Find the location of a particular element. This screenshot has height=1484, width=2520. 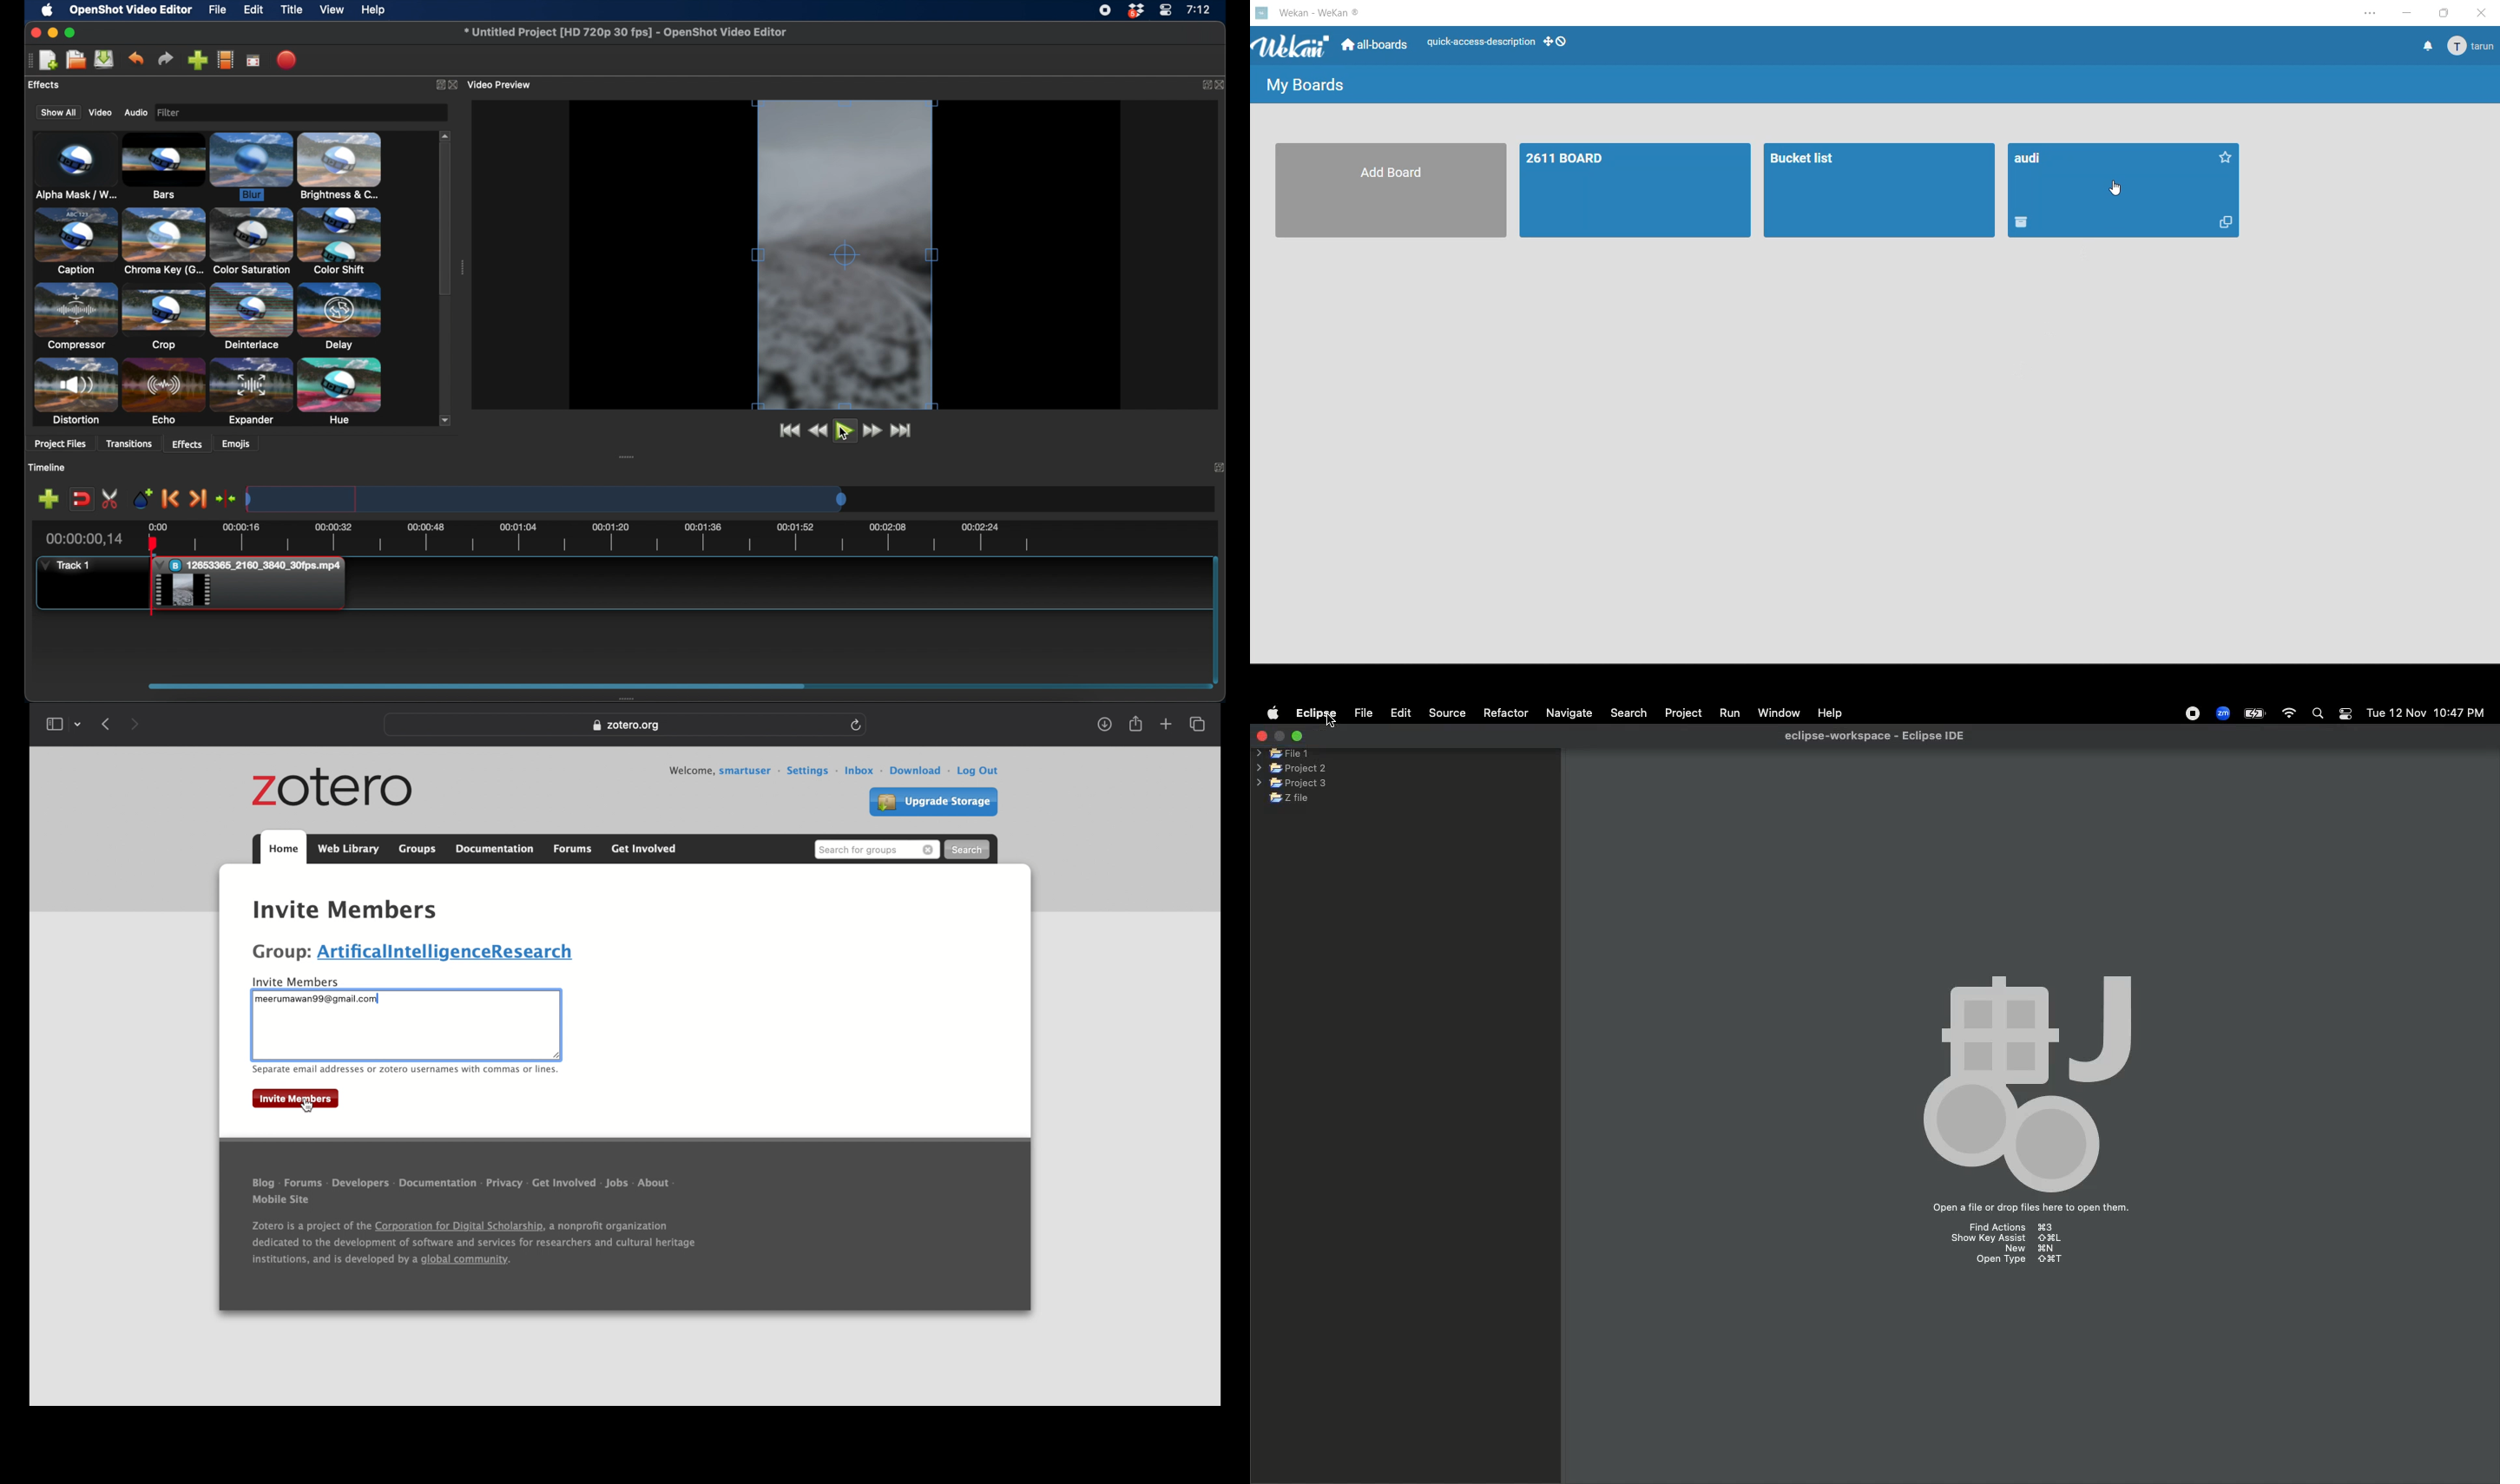

center the playhead on timeline is located at coordinates (227, 498).